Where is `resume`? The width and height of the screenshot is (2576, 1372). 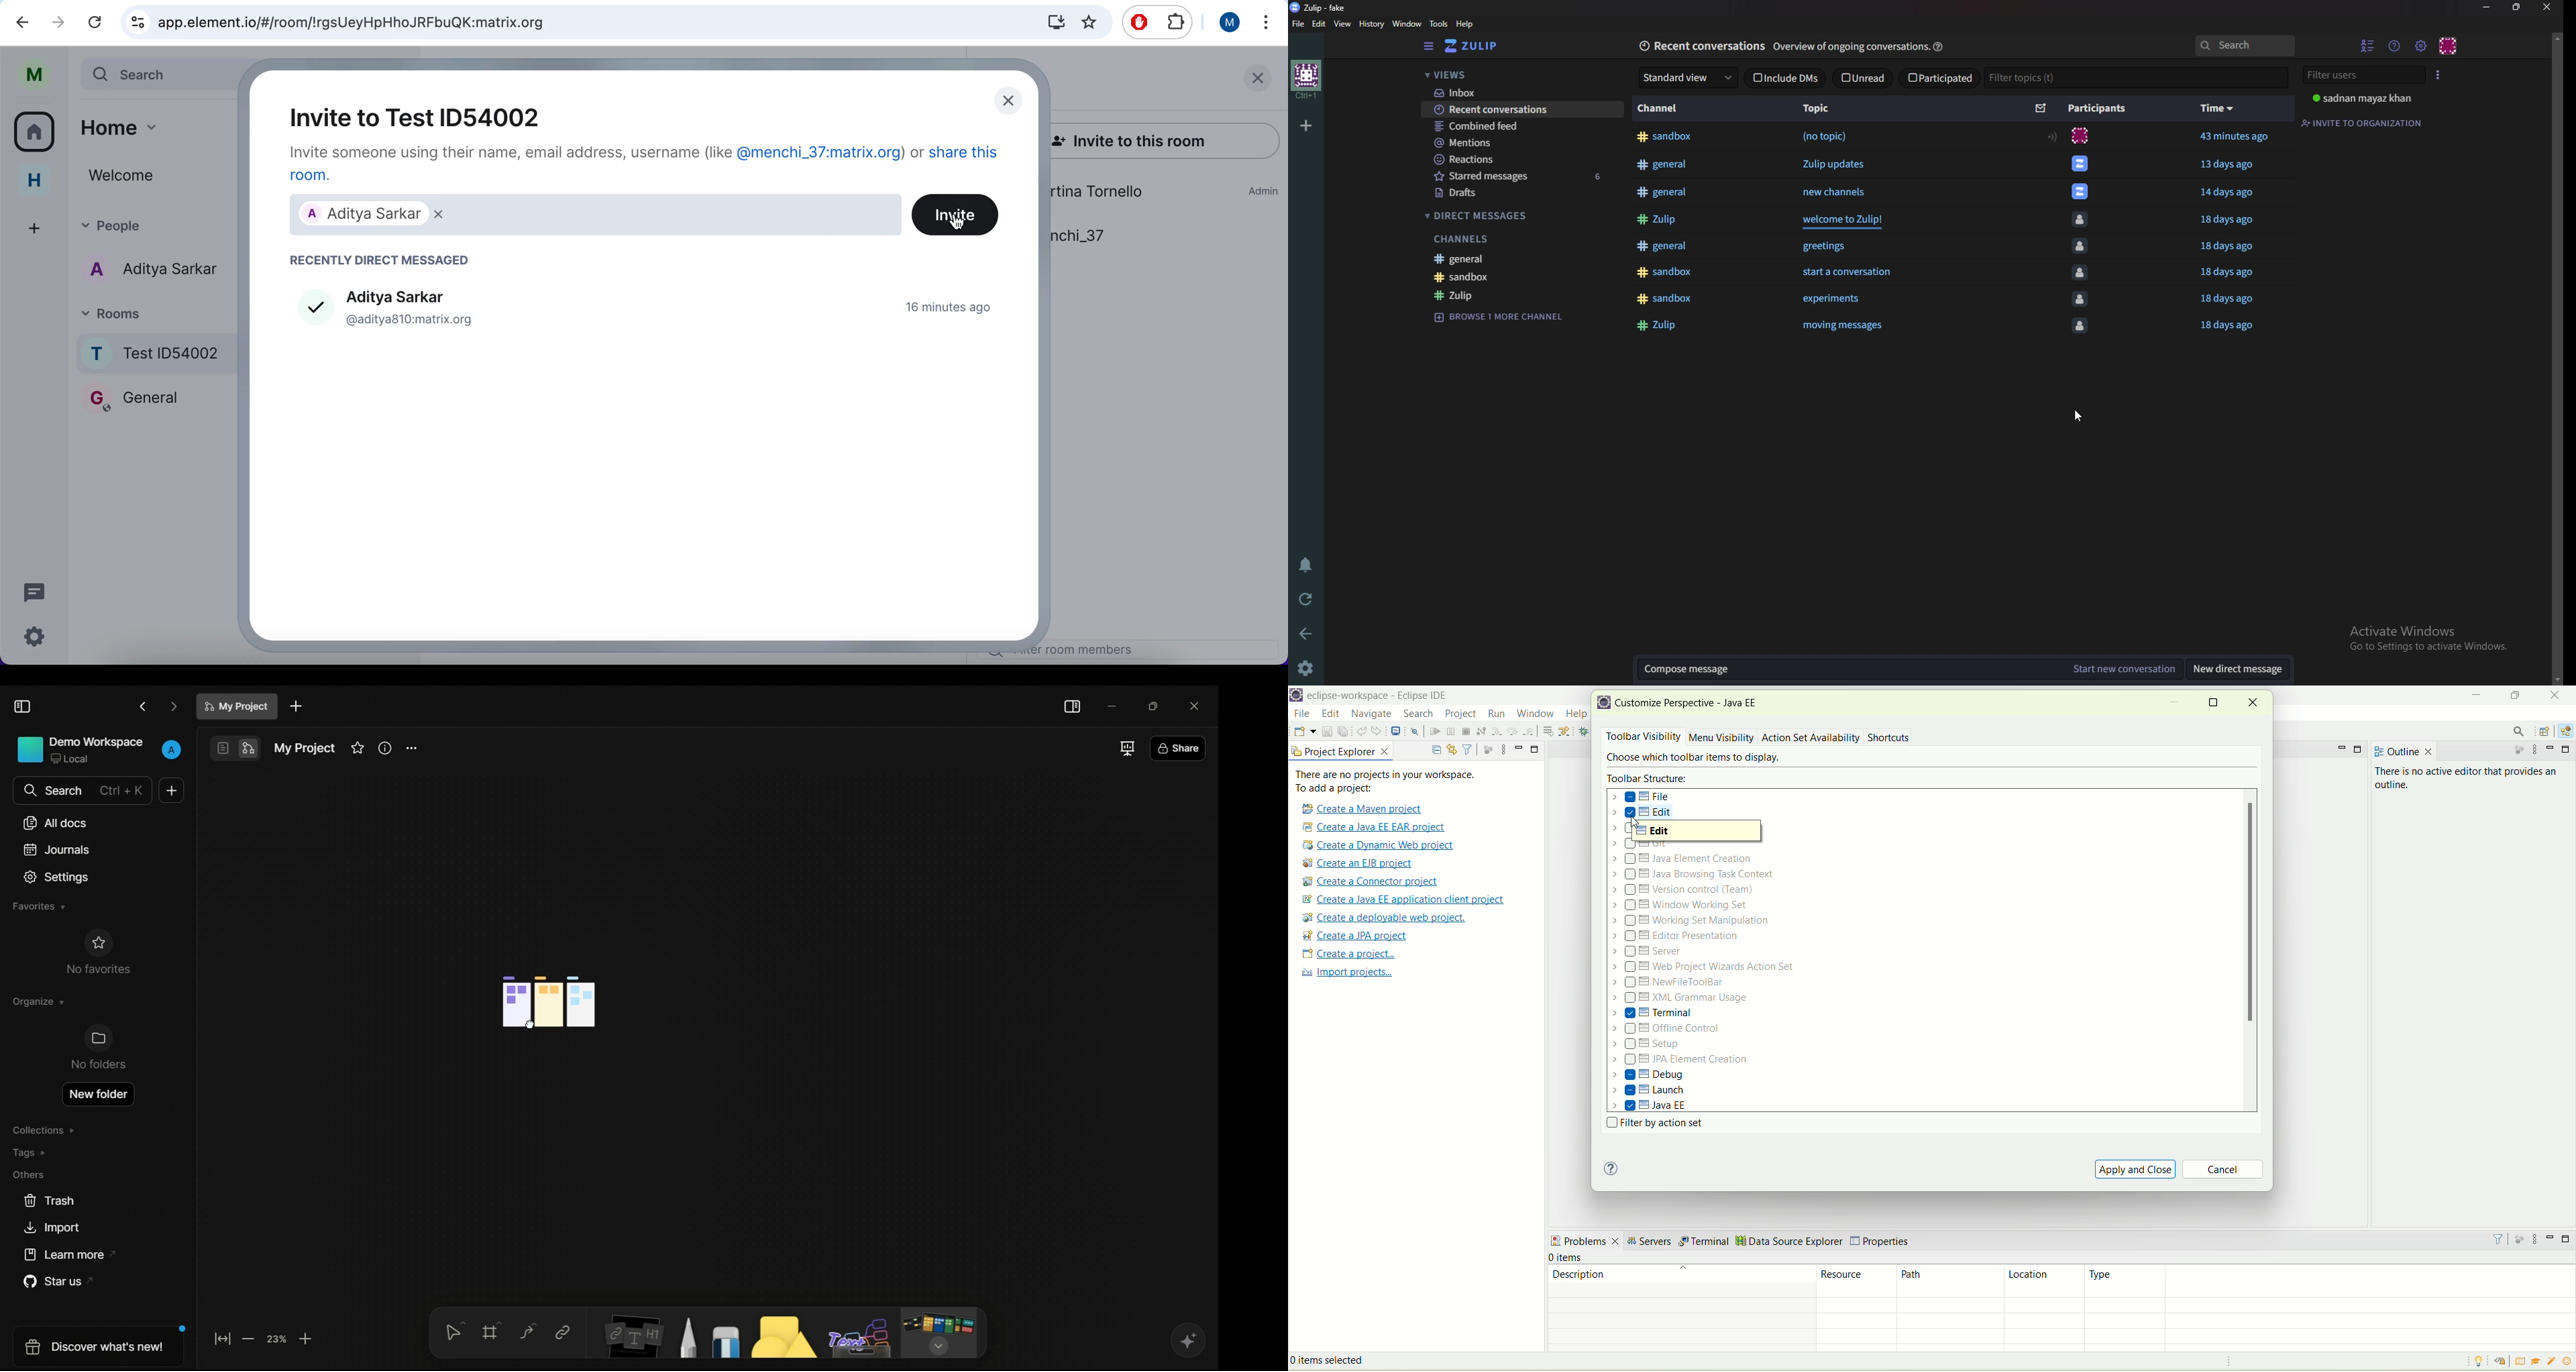 resume is located at coordinates (1434, 733).